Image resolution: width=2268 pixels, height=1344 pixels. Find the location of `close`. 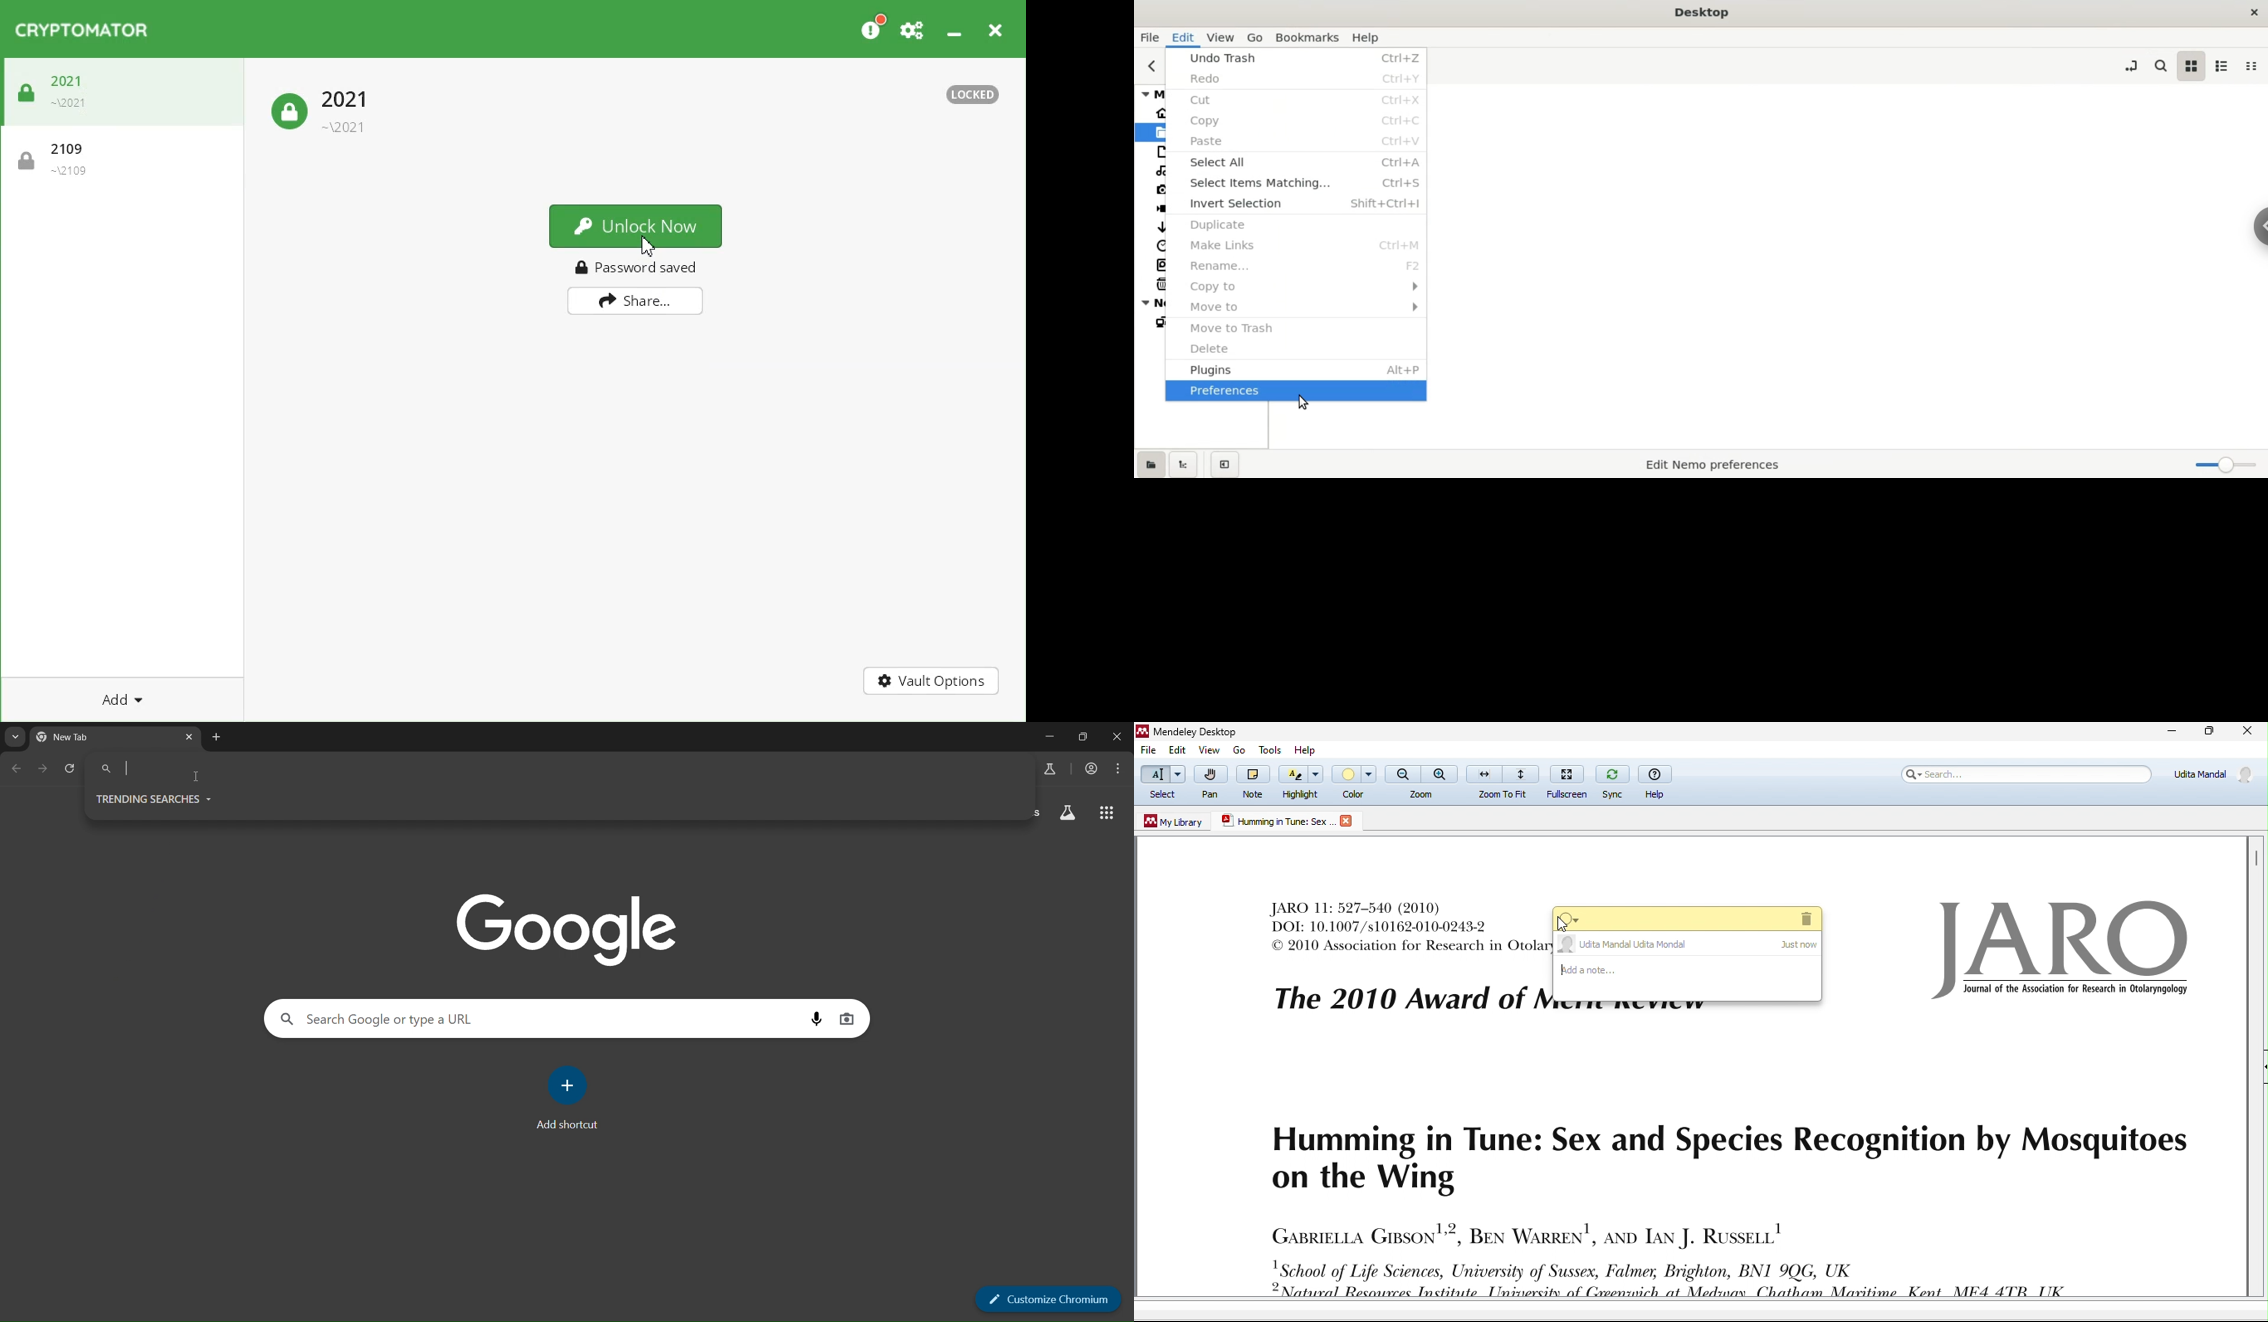

close is located at coordinates (1347, 822).